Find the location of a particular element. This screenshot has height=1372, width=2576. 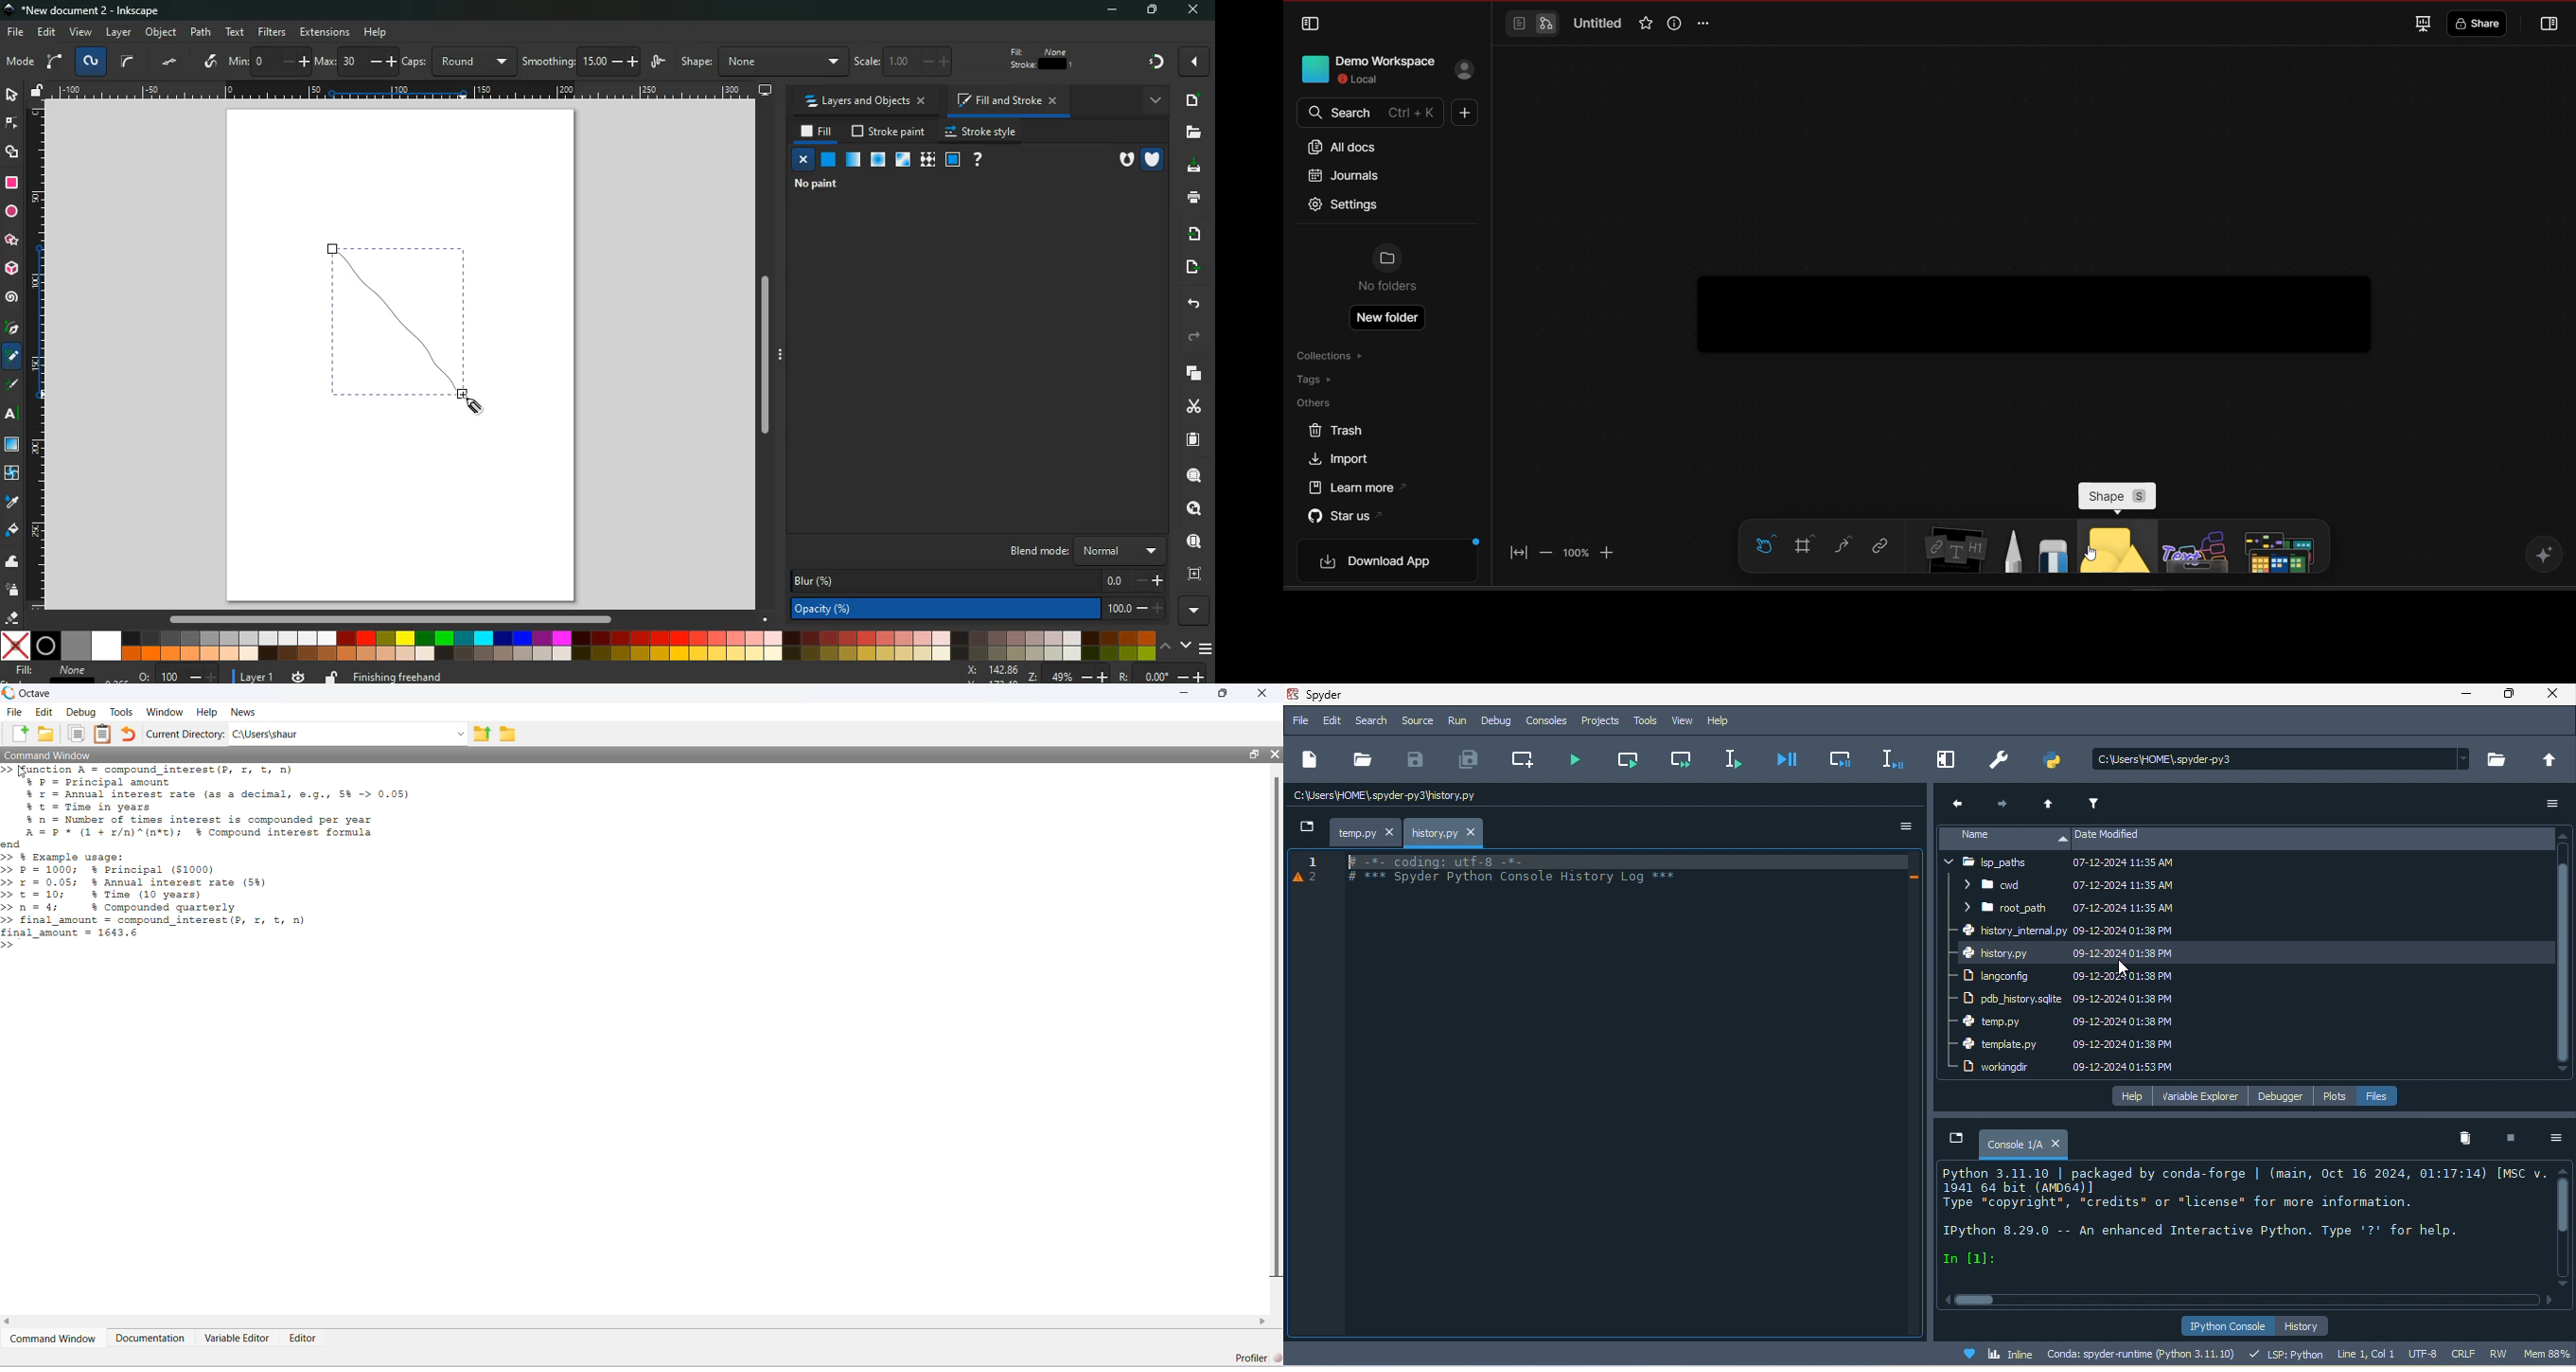

stroke style is located at coordinates (984, 131).